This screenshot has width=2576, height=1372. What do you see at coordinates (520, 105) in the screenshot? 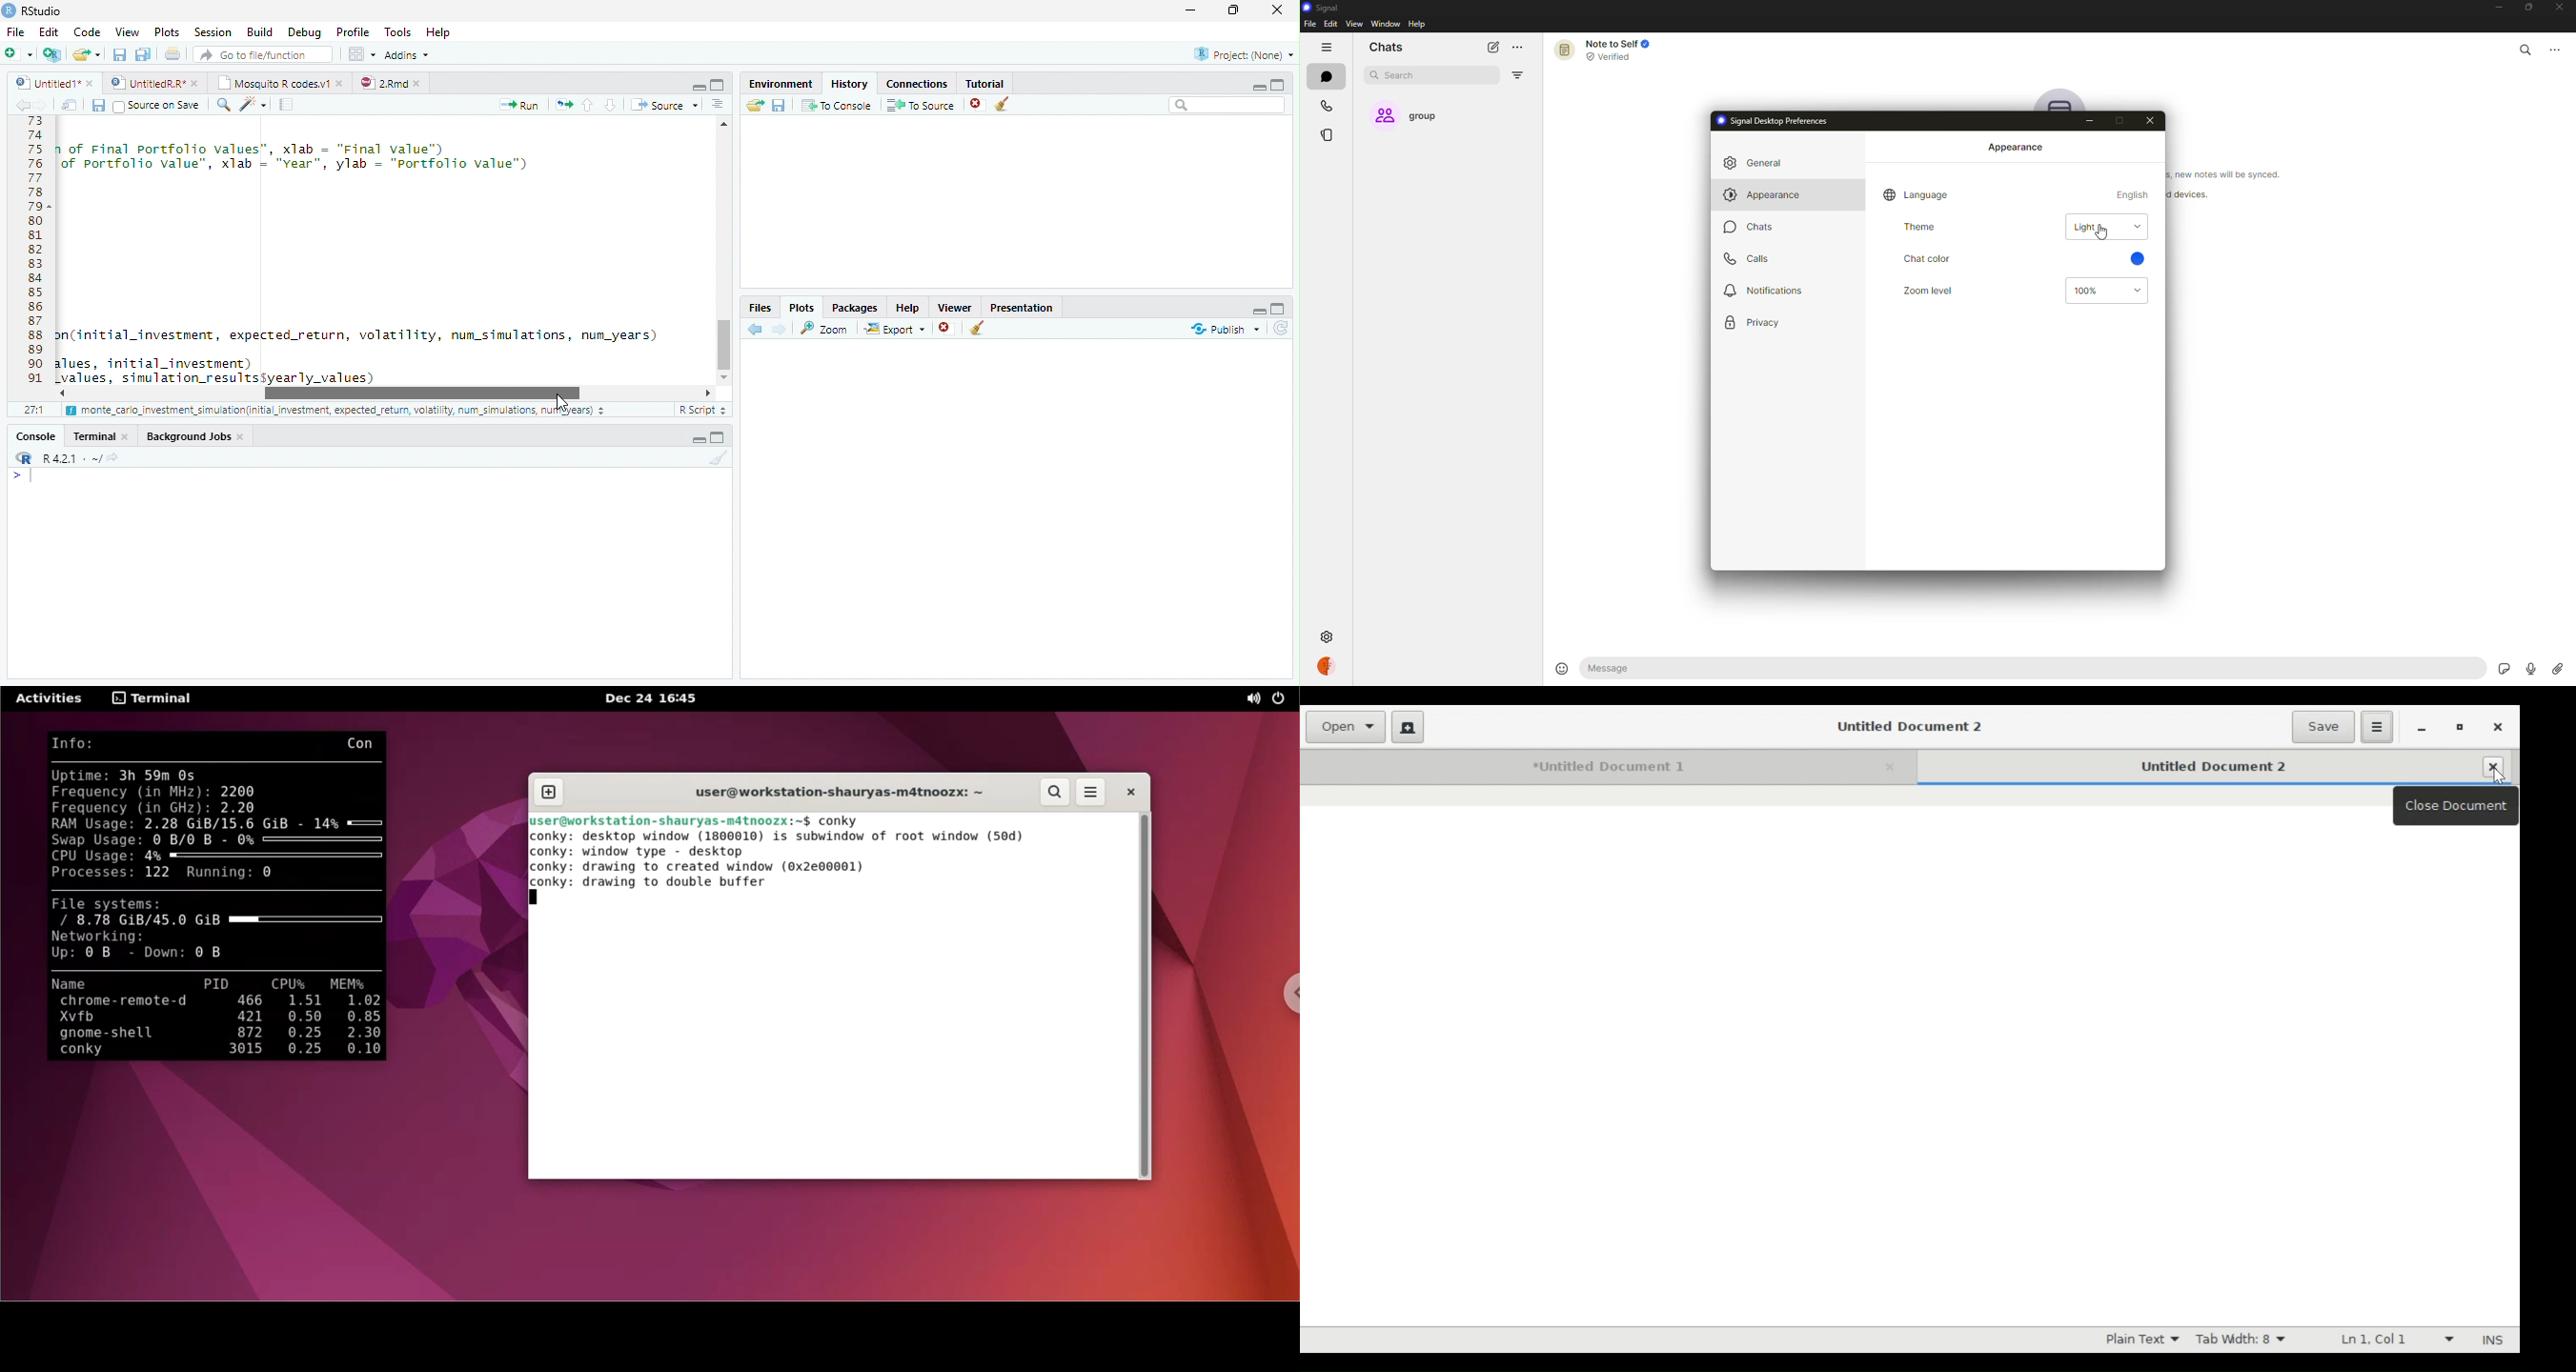
I see `Run` at bounding box center [520, 105].